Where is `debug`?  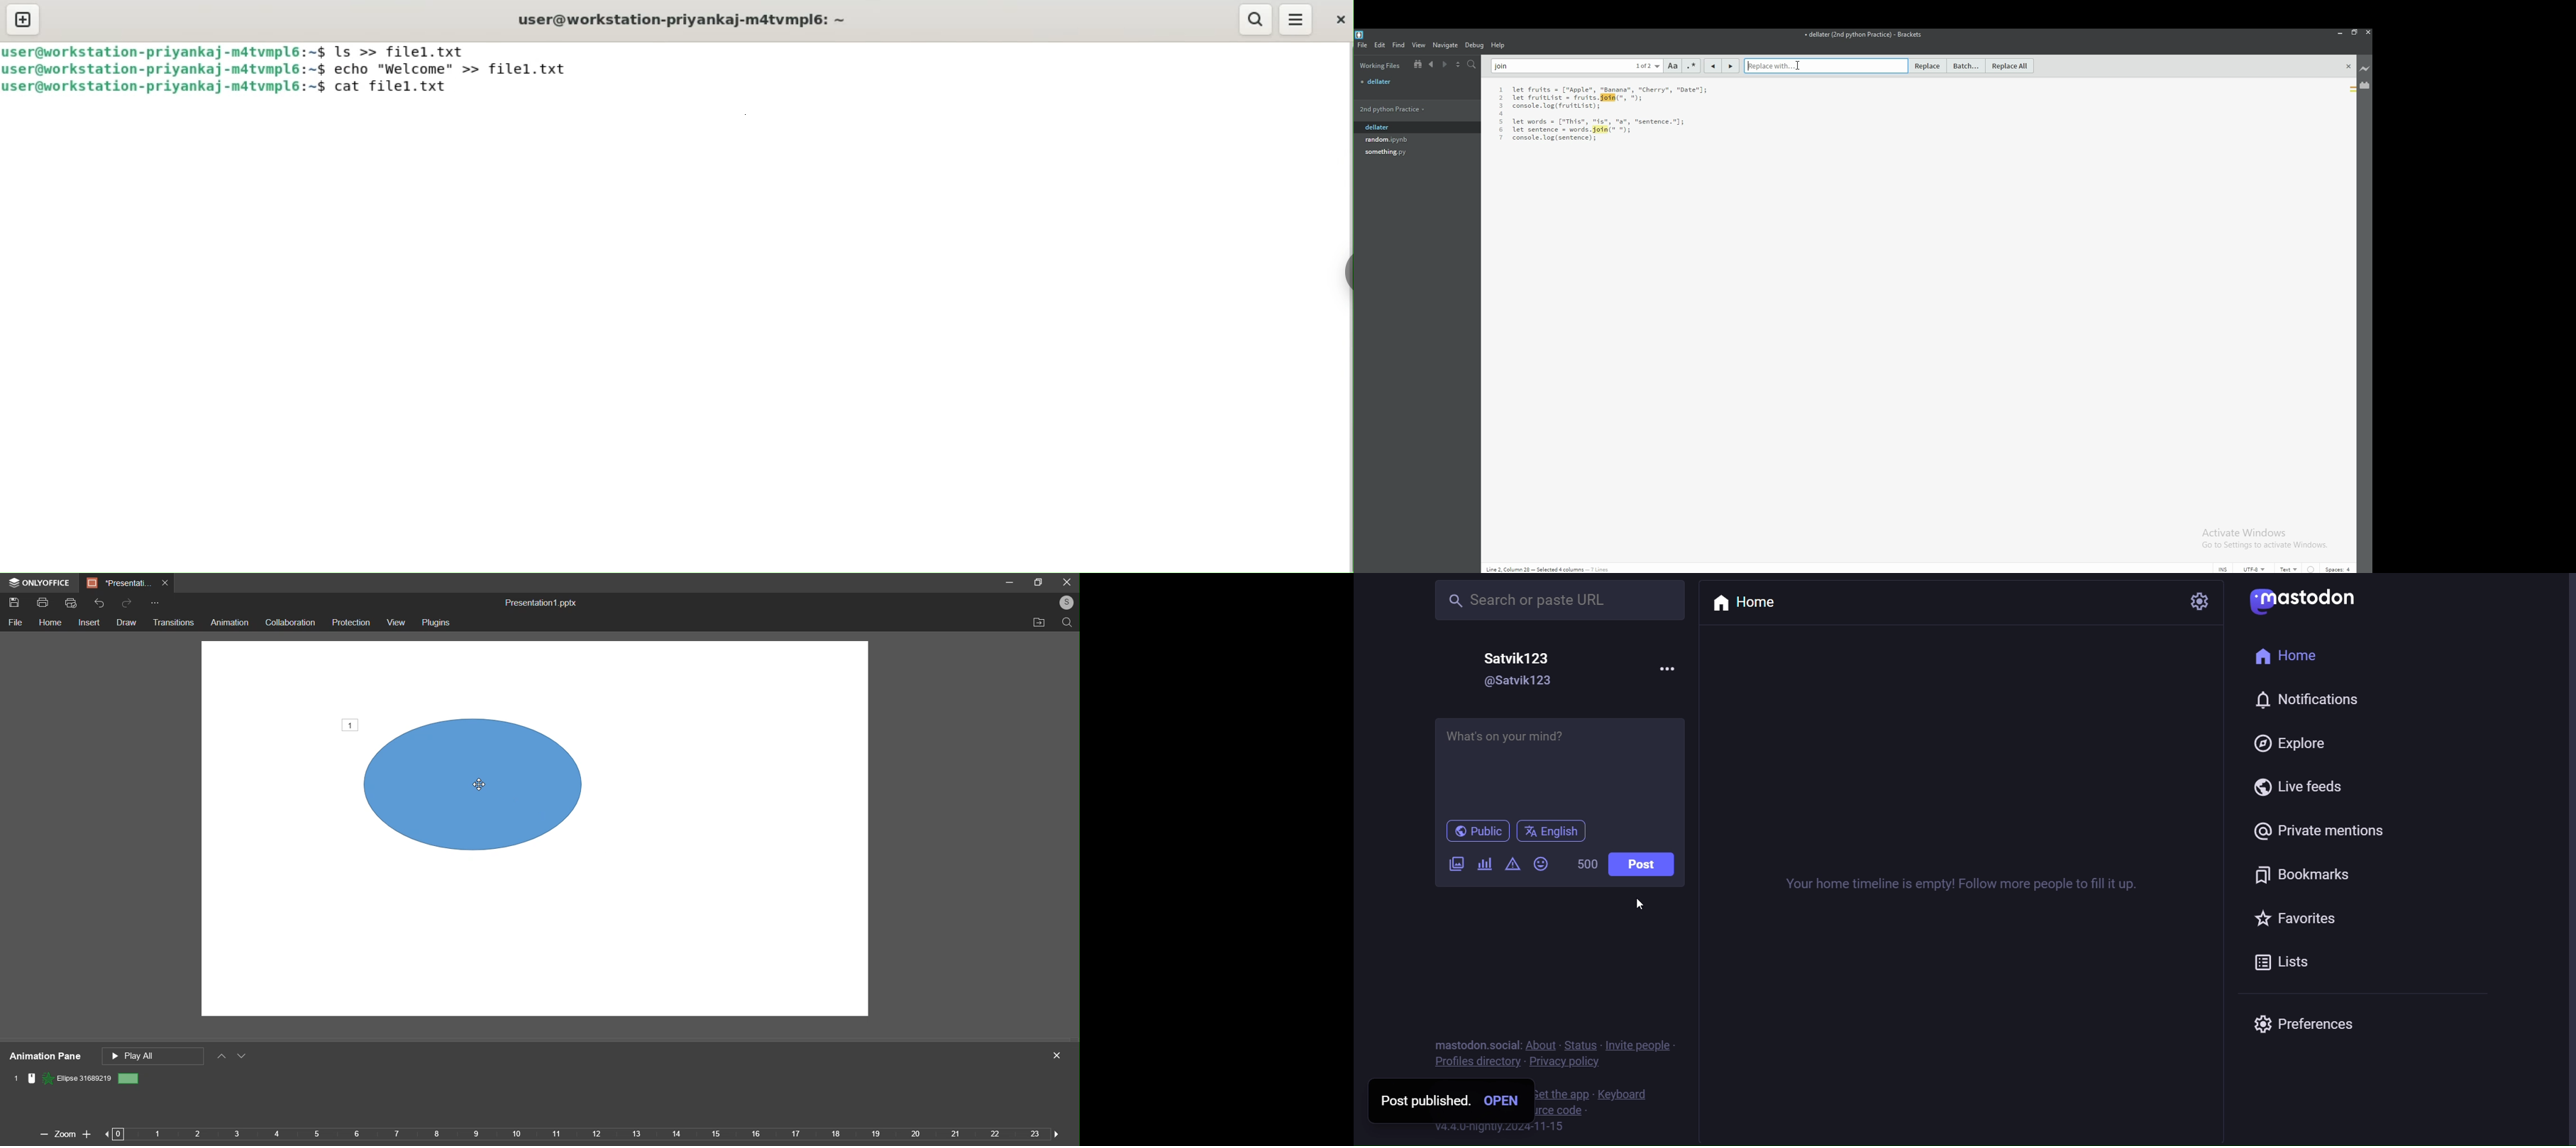
debug is located at coordinates (1475, 45).